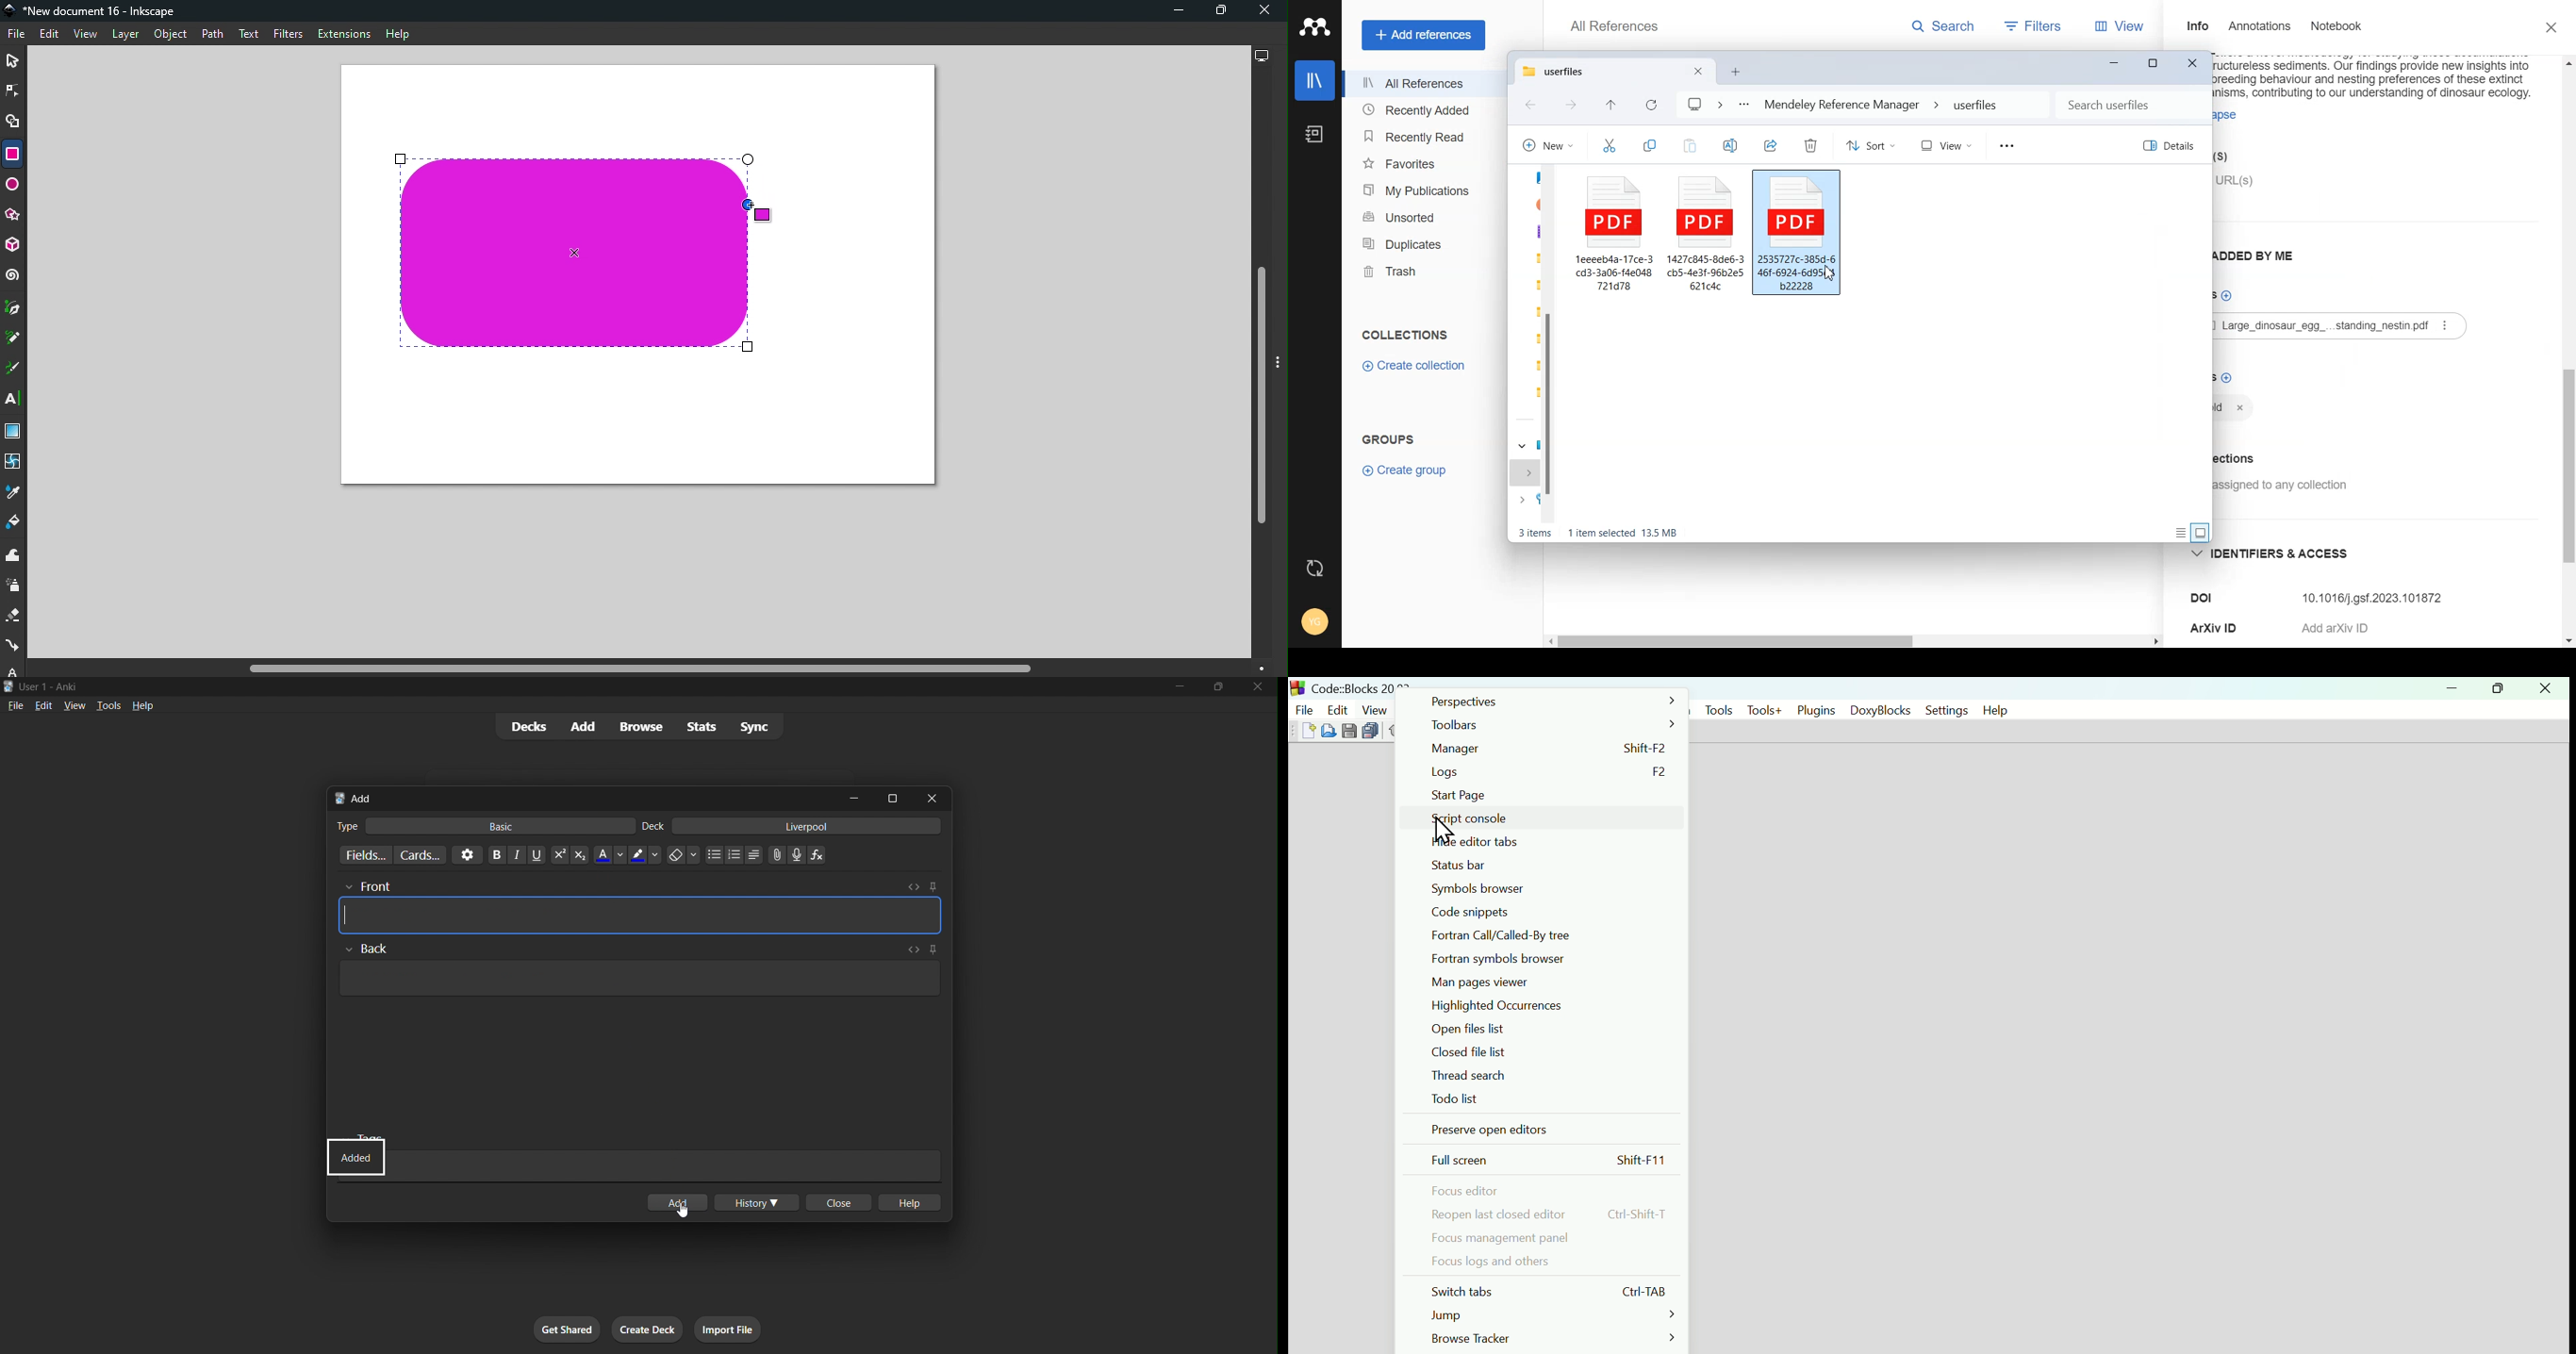  What do you see at coordinates (644, 907) in the screenshot?
I see `Card Front input field` at bounding box center [644, 907].